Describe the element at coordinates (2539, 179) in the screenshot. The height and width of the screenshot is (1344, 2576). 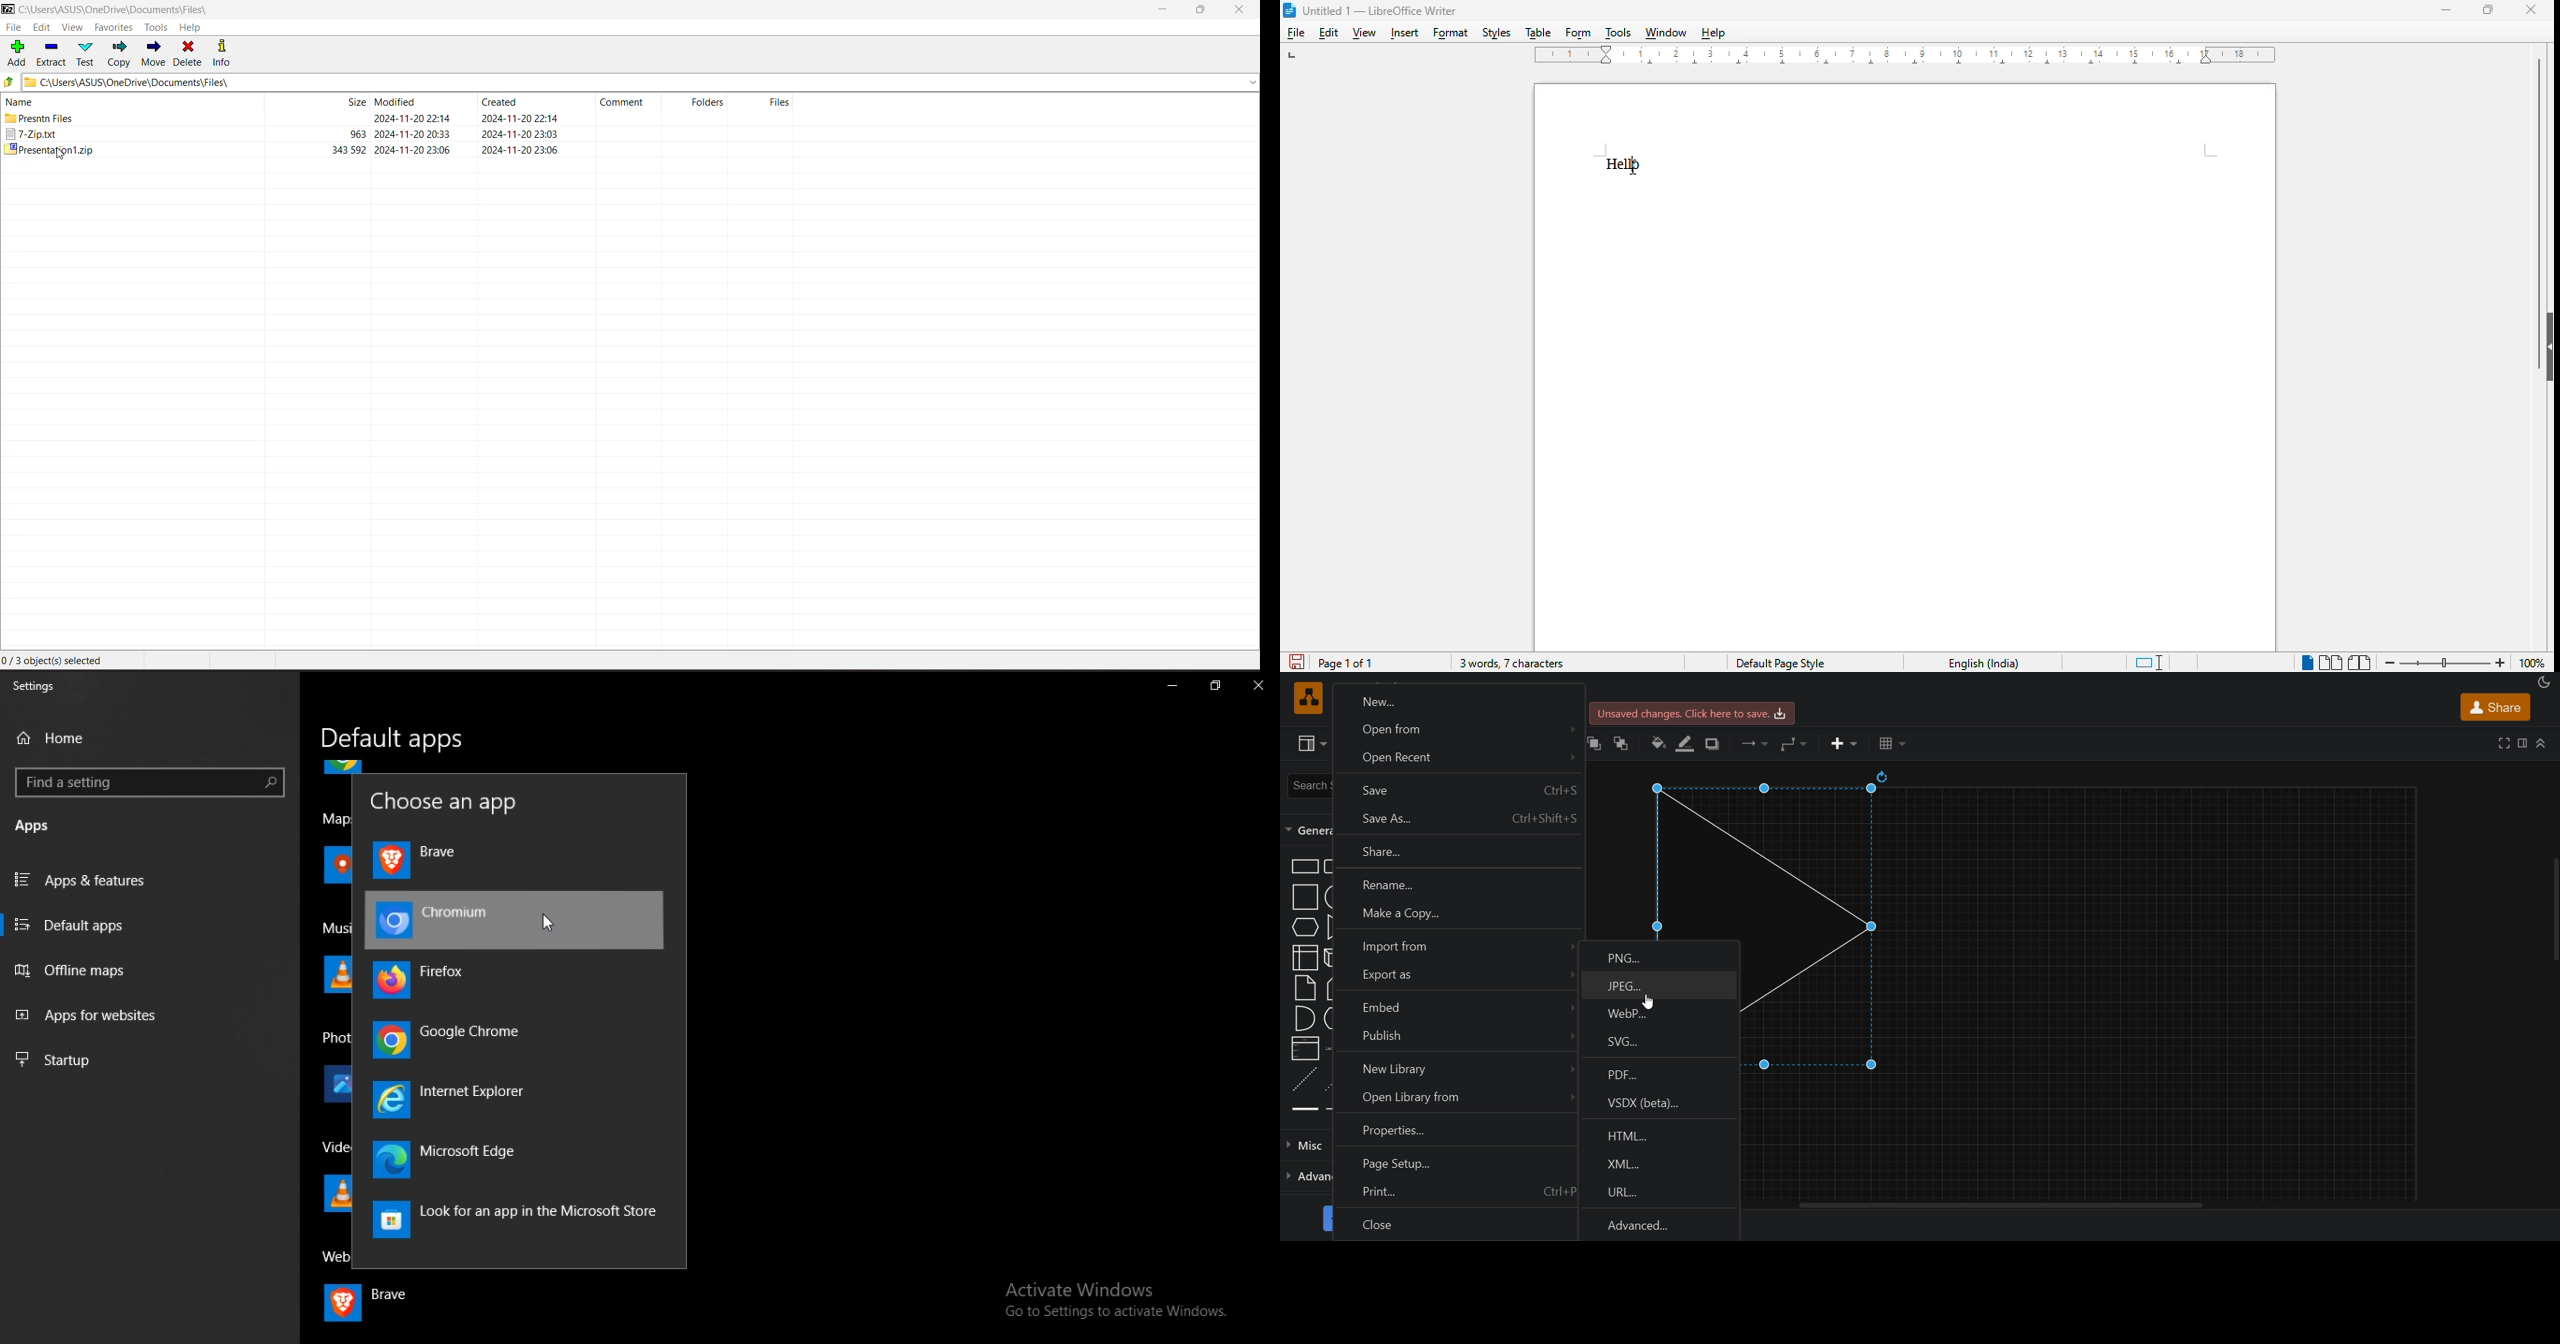
I see `vertical scroll bar` at that location.